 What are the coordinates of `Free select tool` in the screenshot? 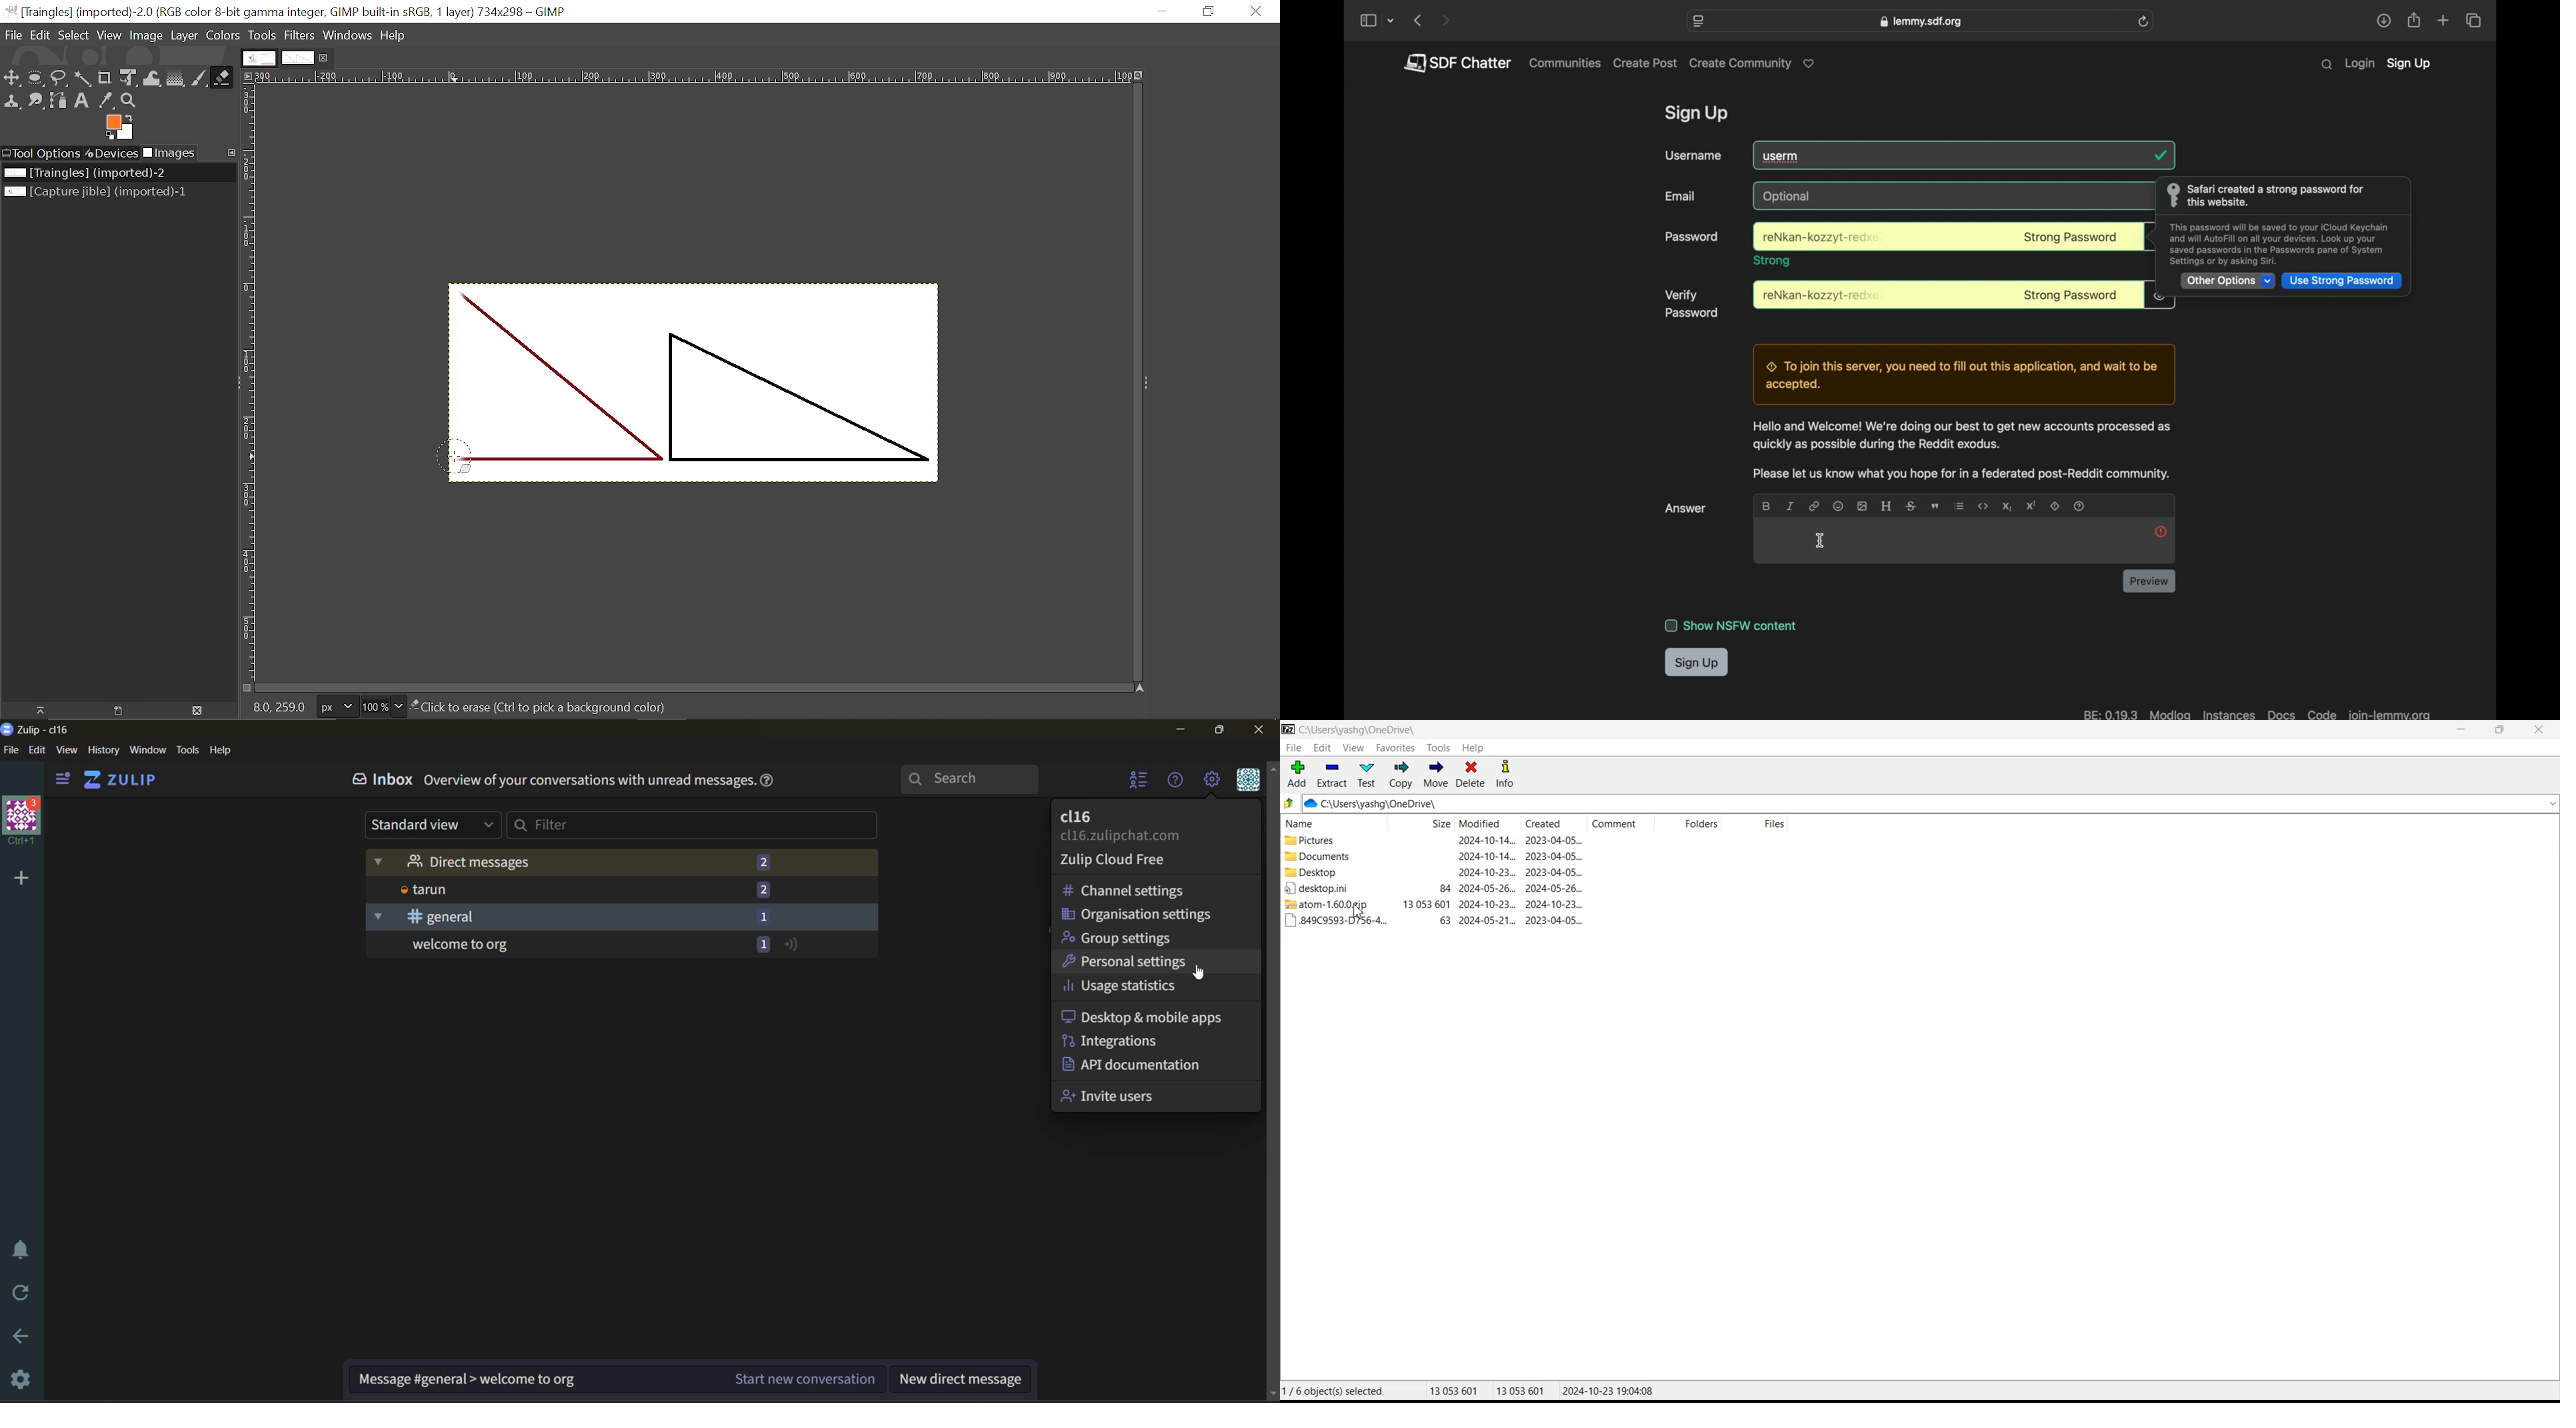 It's located at (58, 79).